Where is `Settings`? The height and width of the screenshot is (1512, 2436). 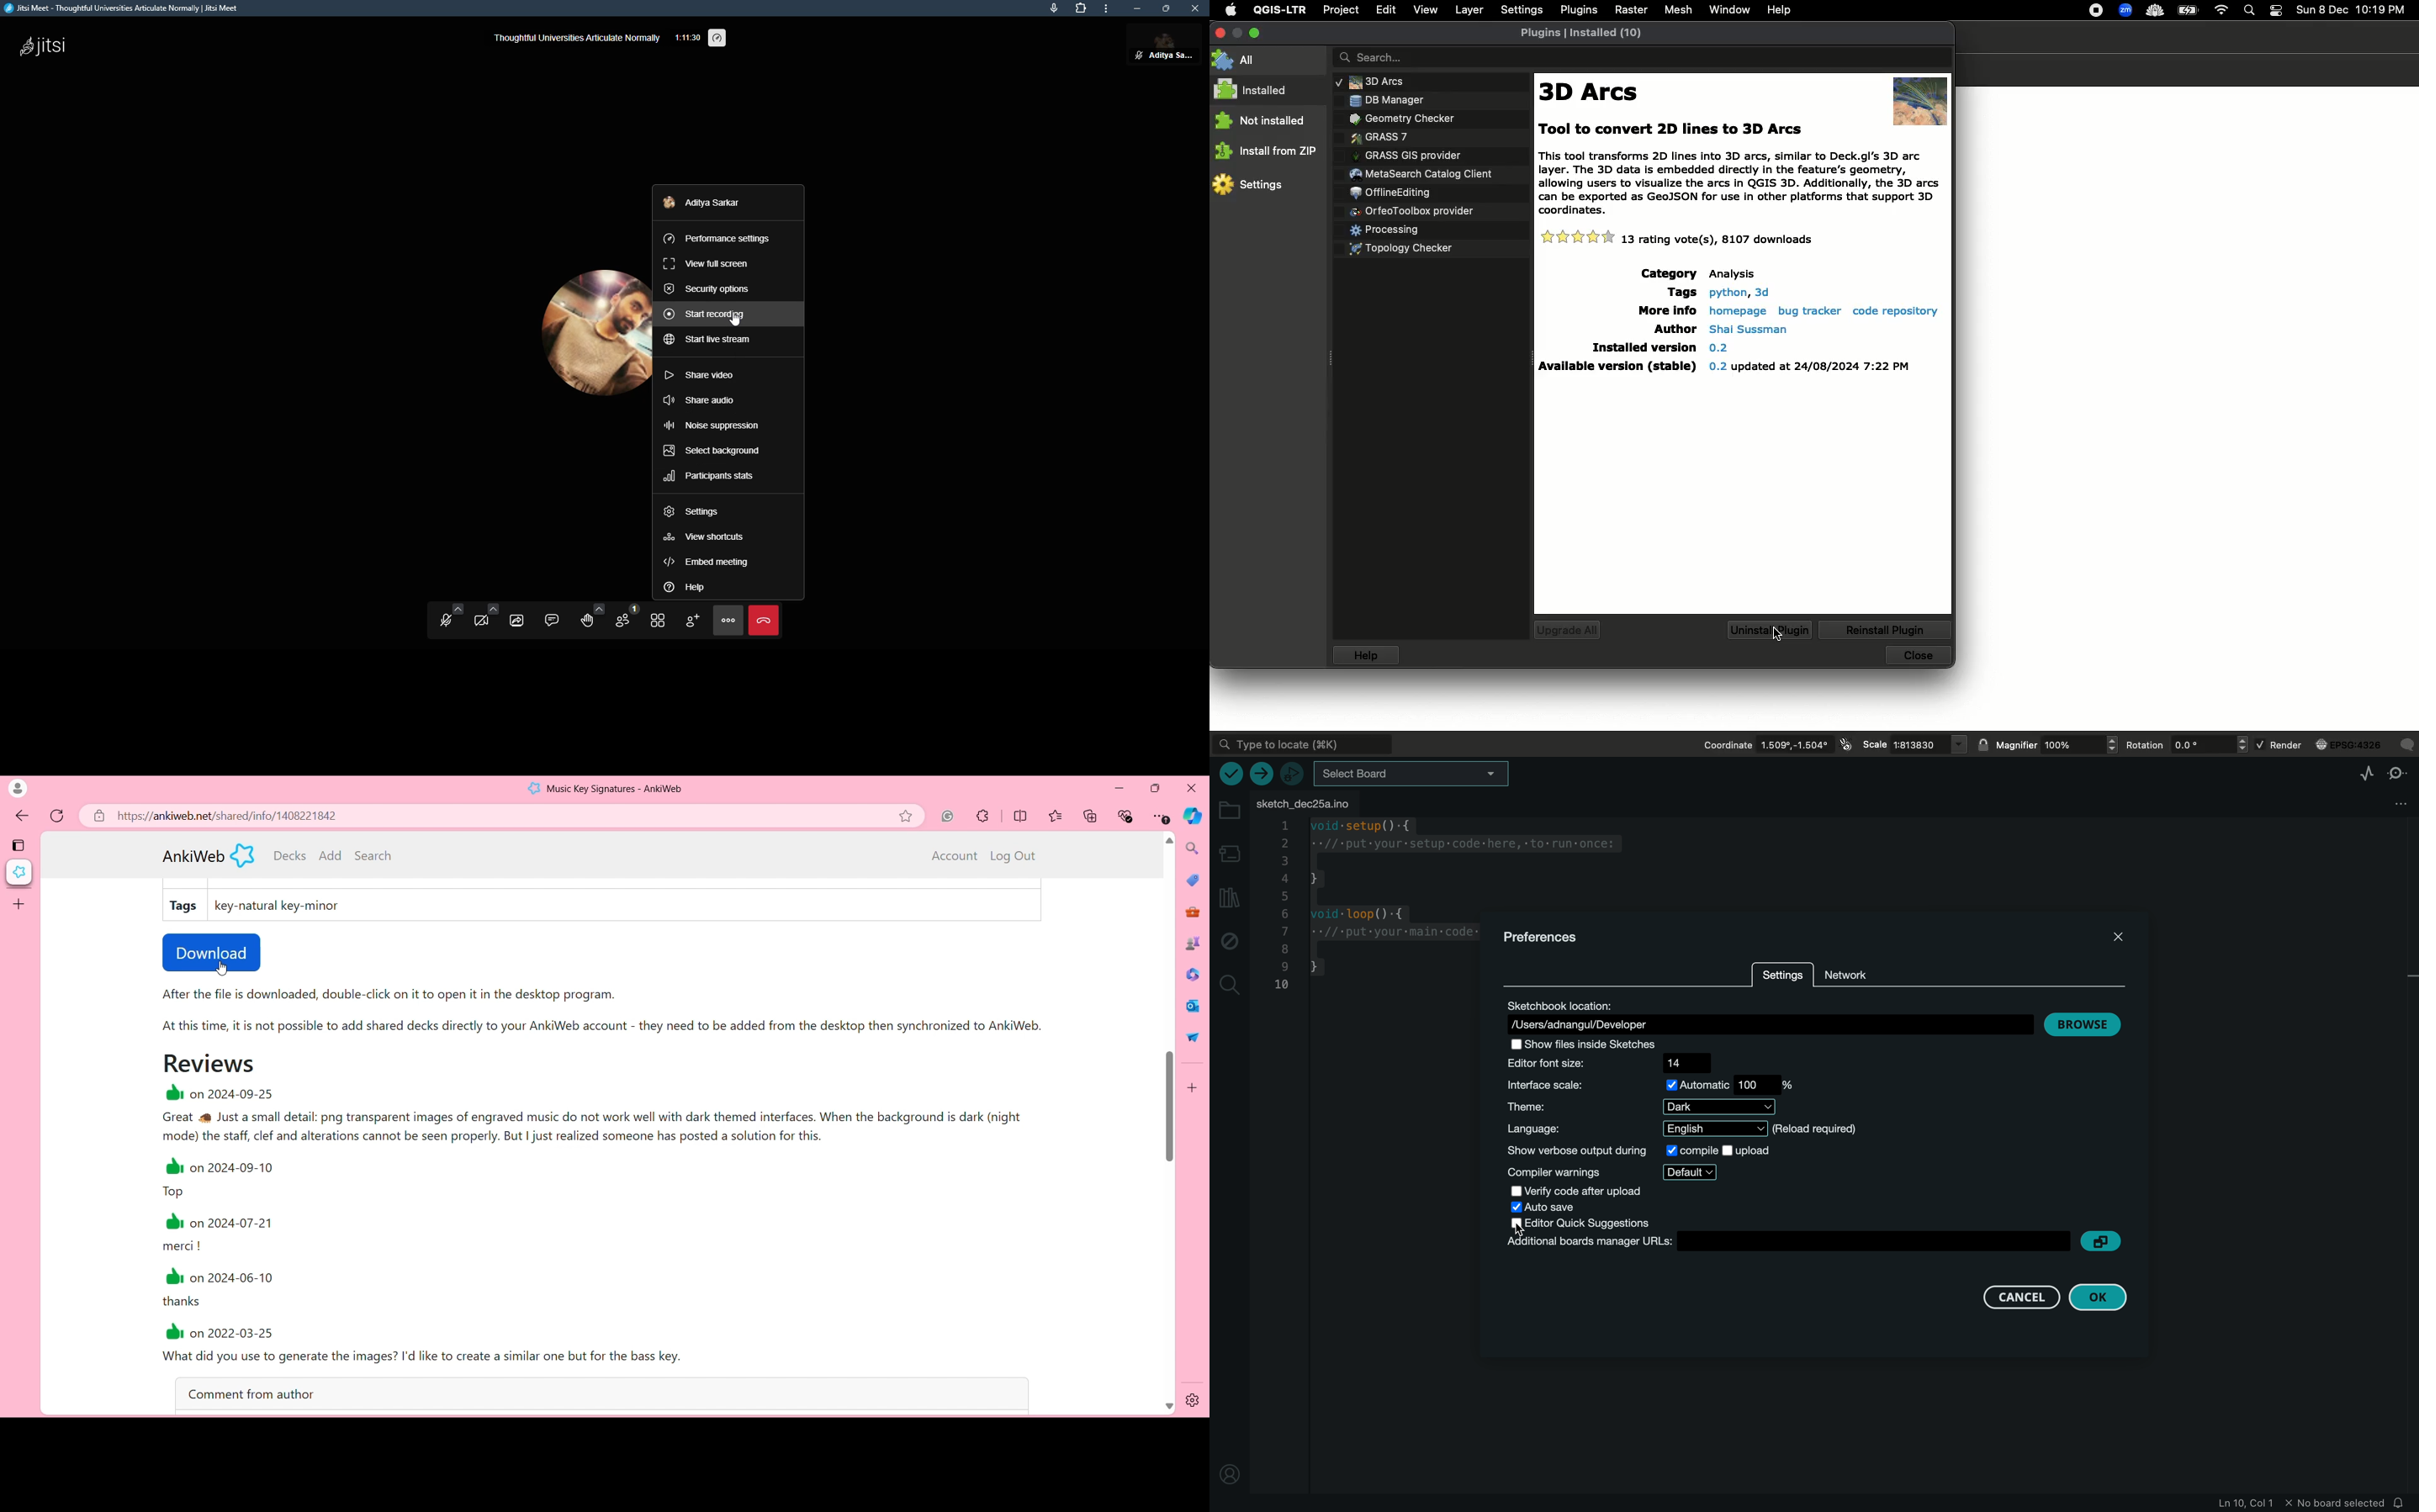 Settings is located at coordinates (1192, 1401).